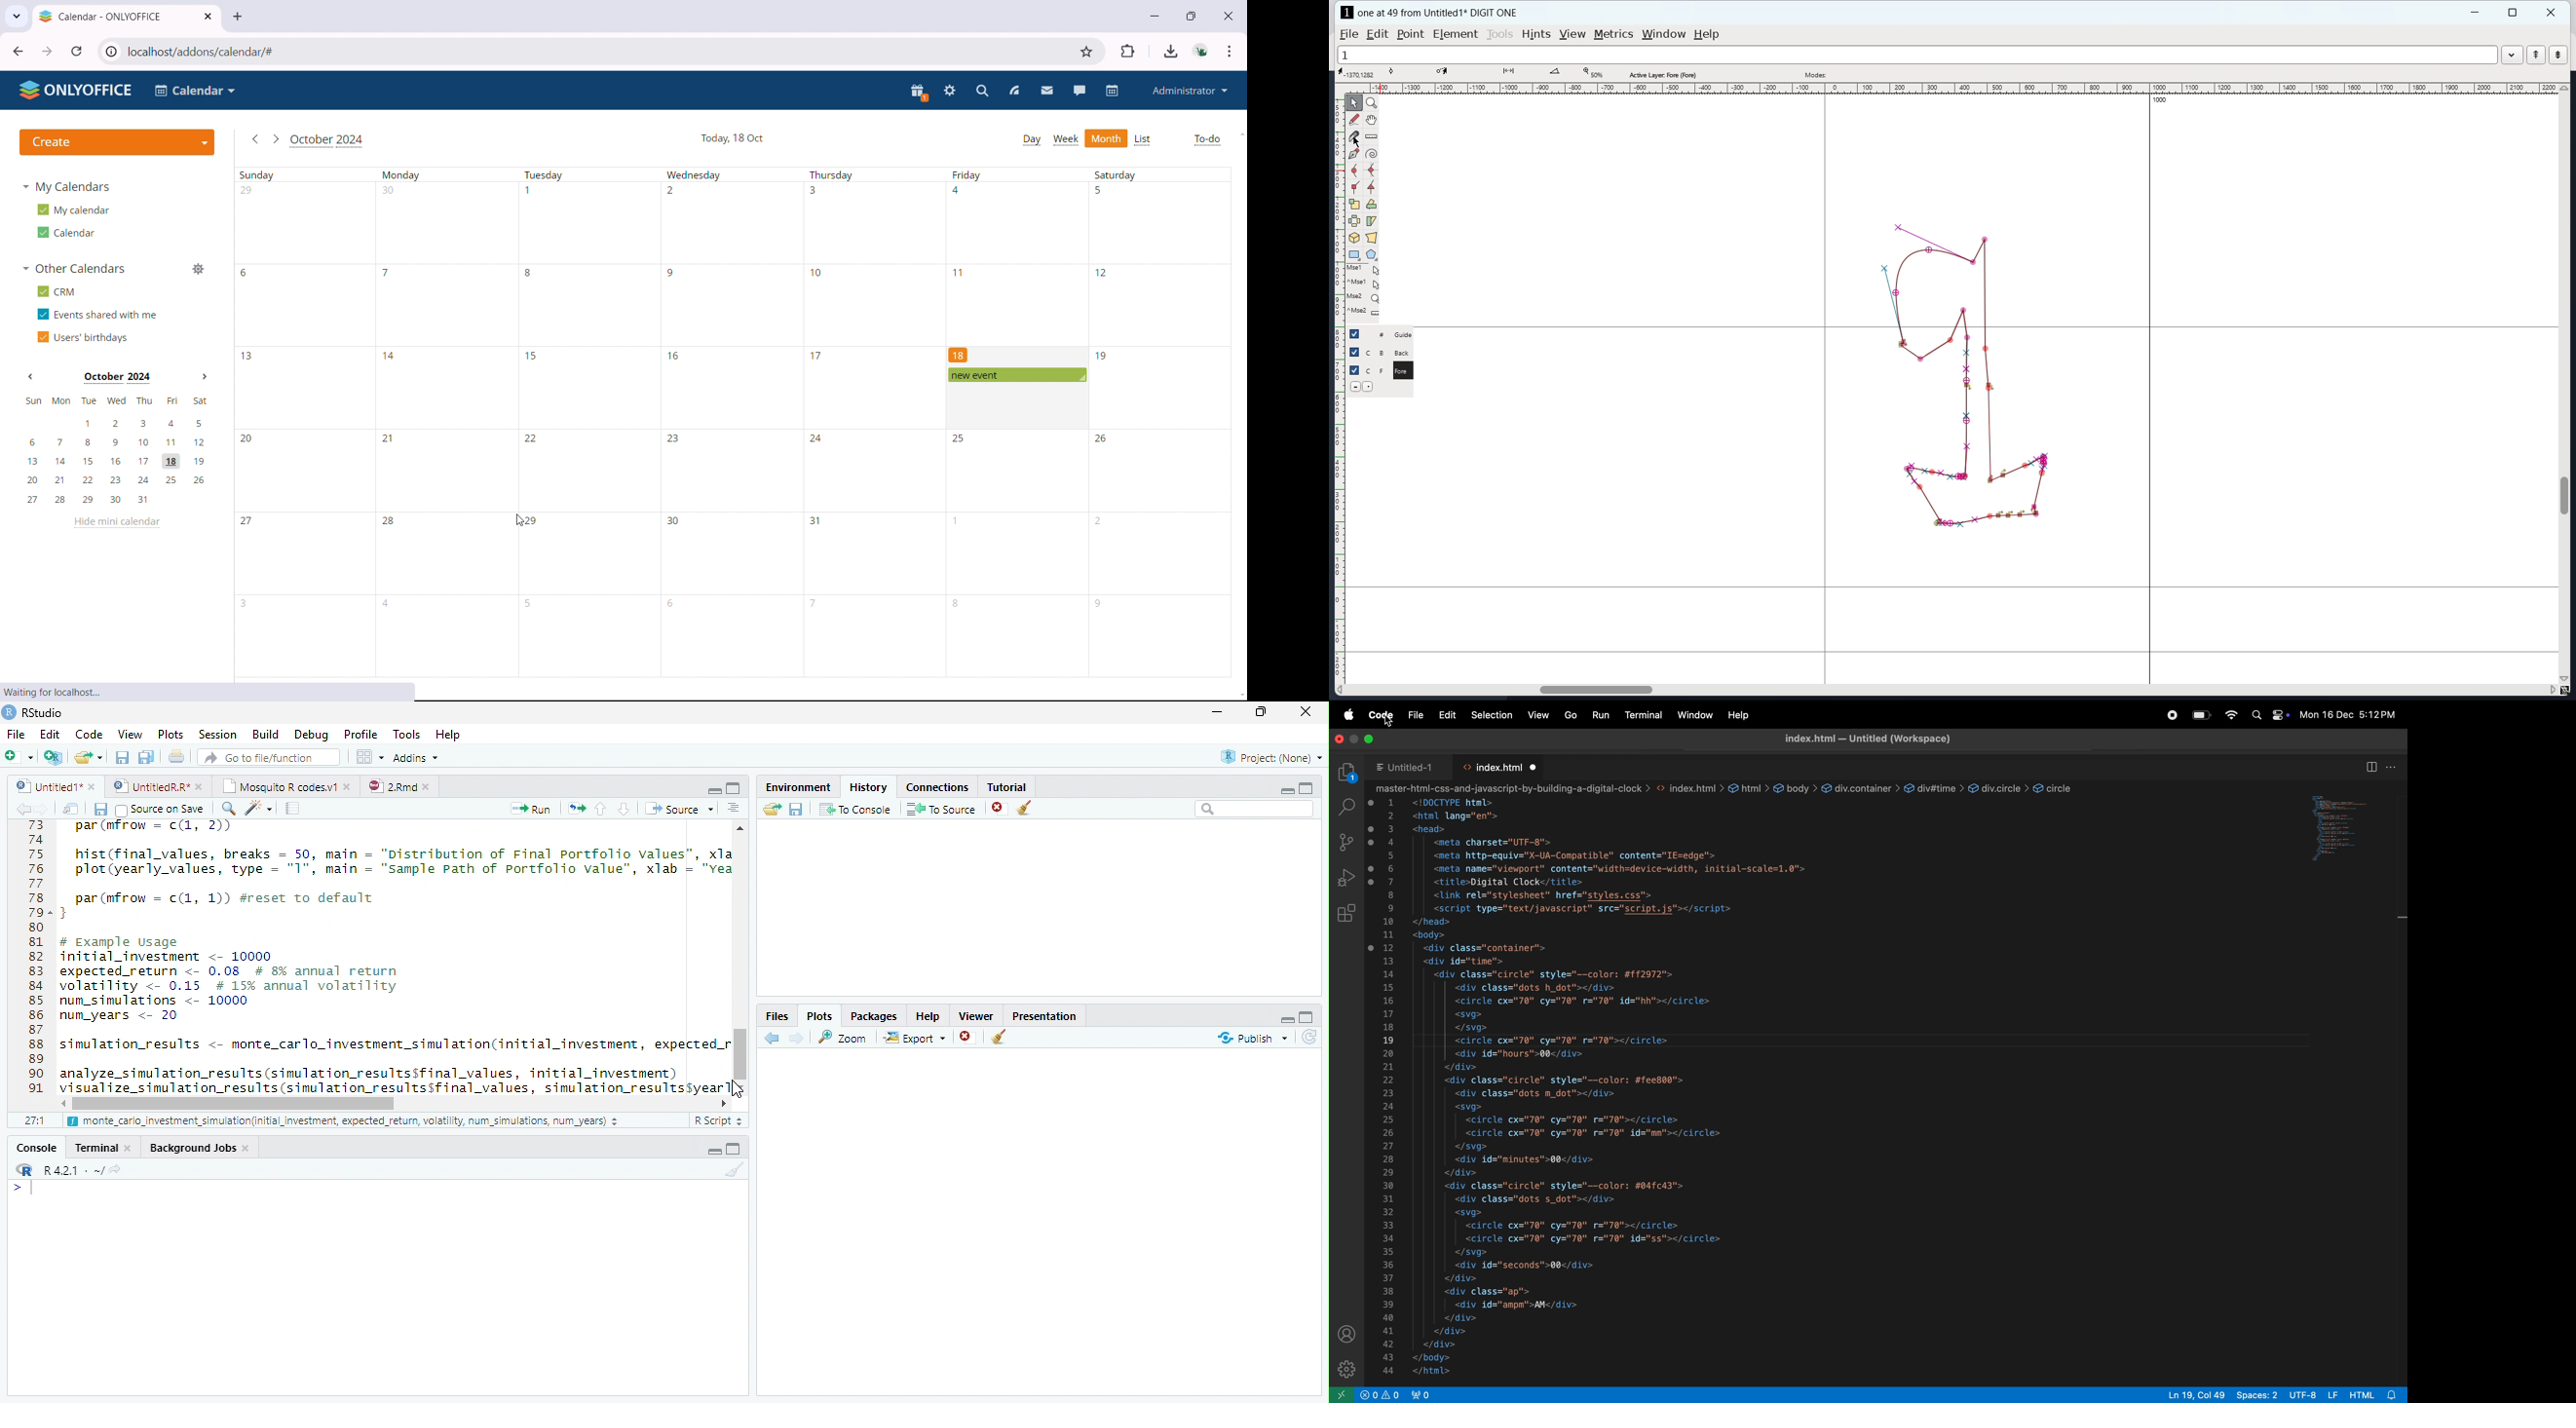 This screenshot has width=2576, height=1428. Describe the element at coordinates (1098, 604) in the screenshot. I see `9` at that location.